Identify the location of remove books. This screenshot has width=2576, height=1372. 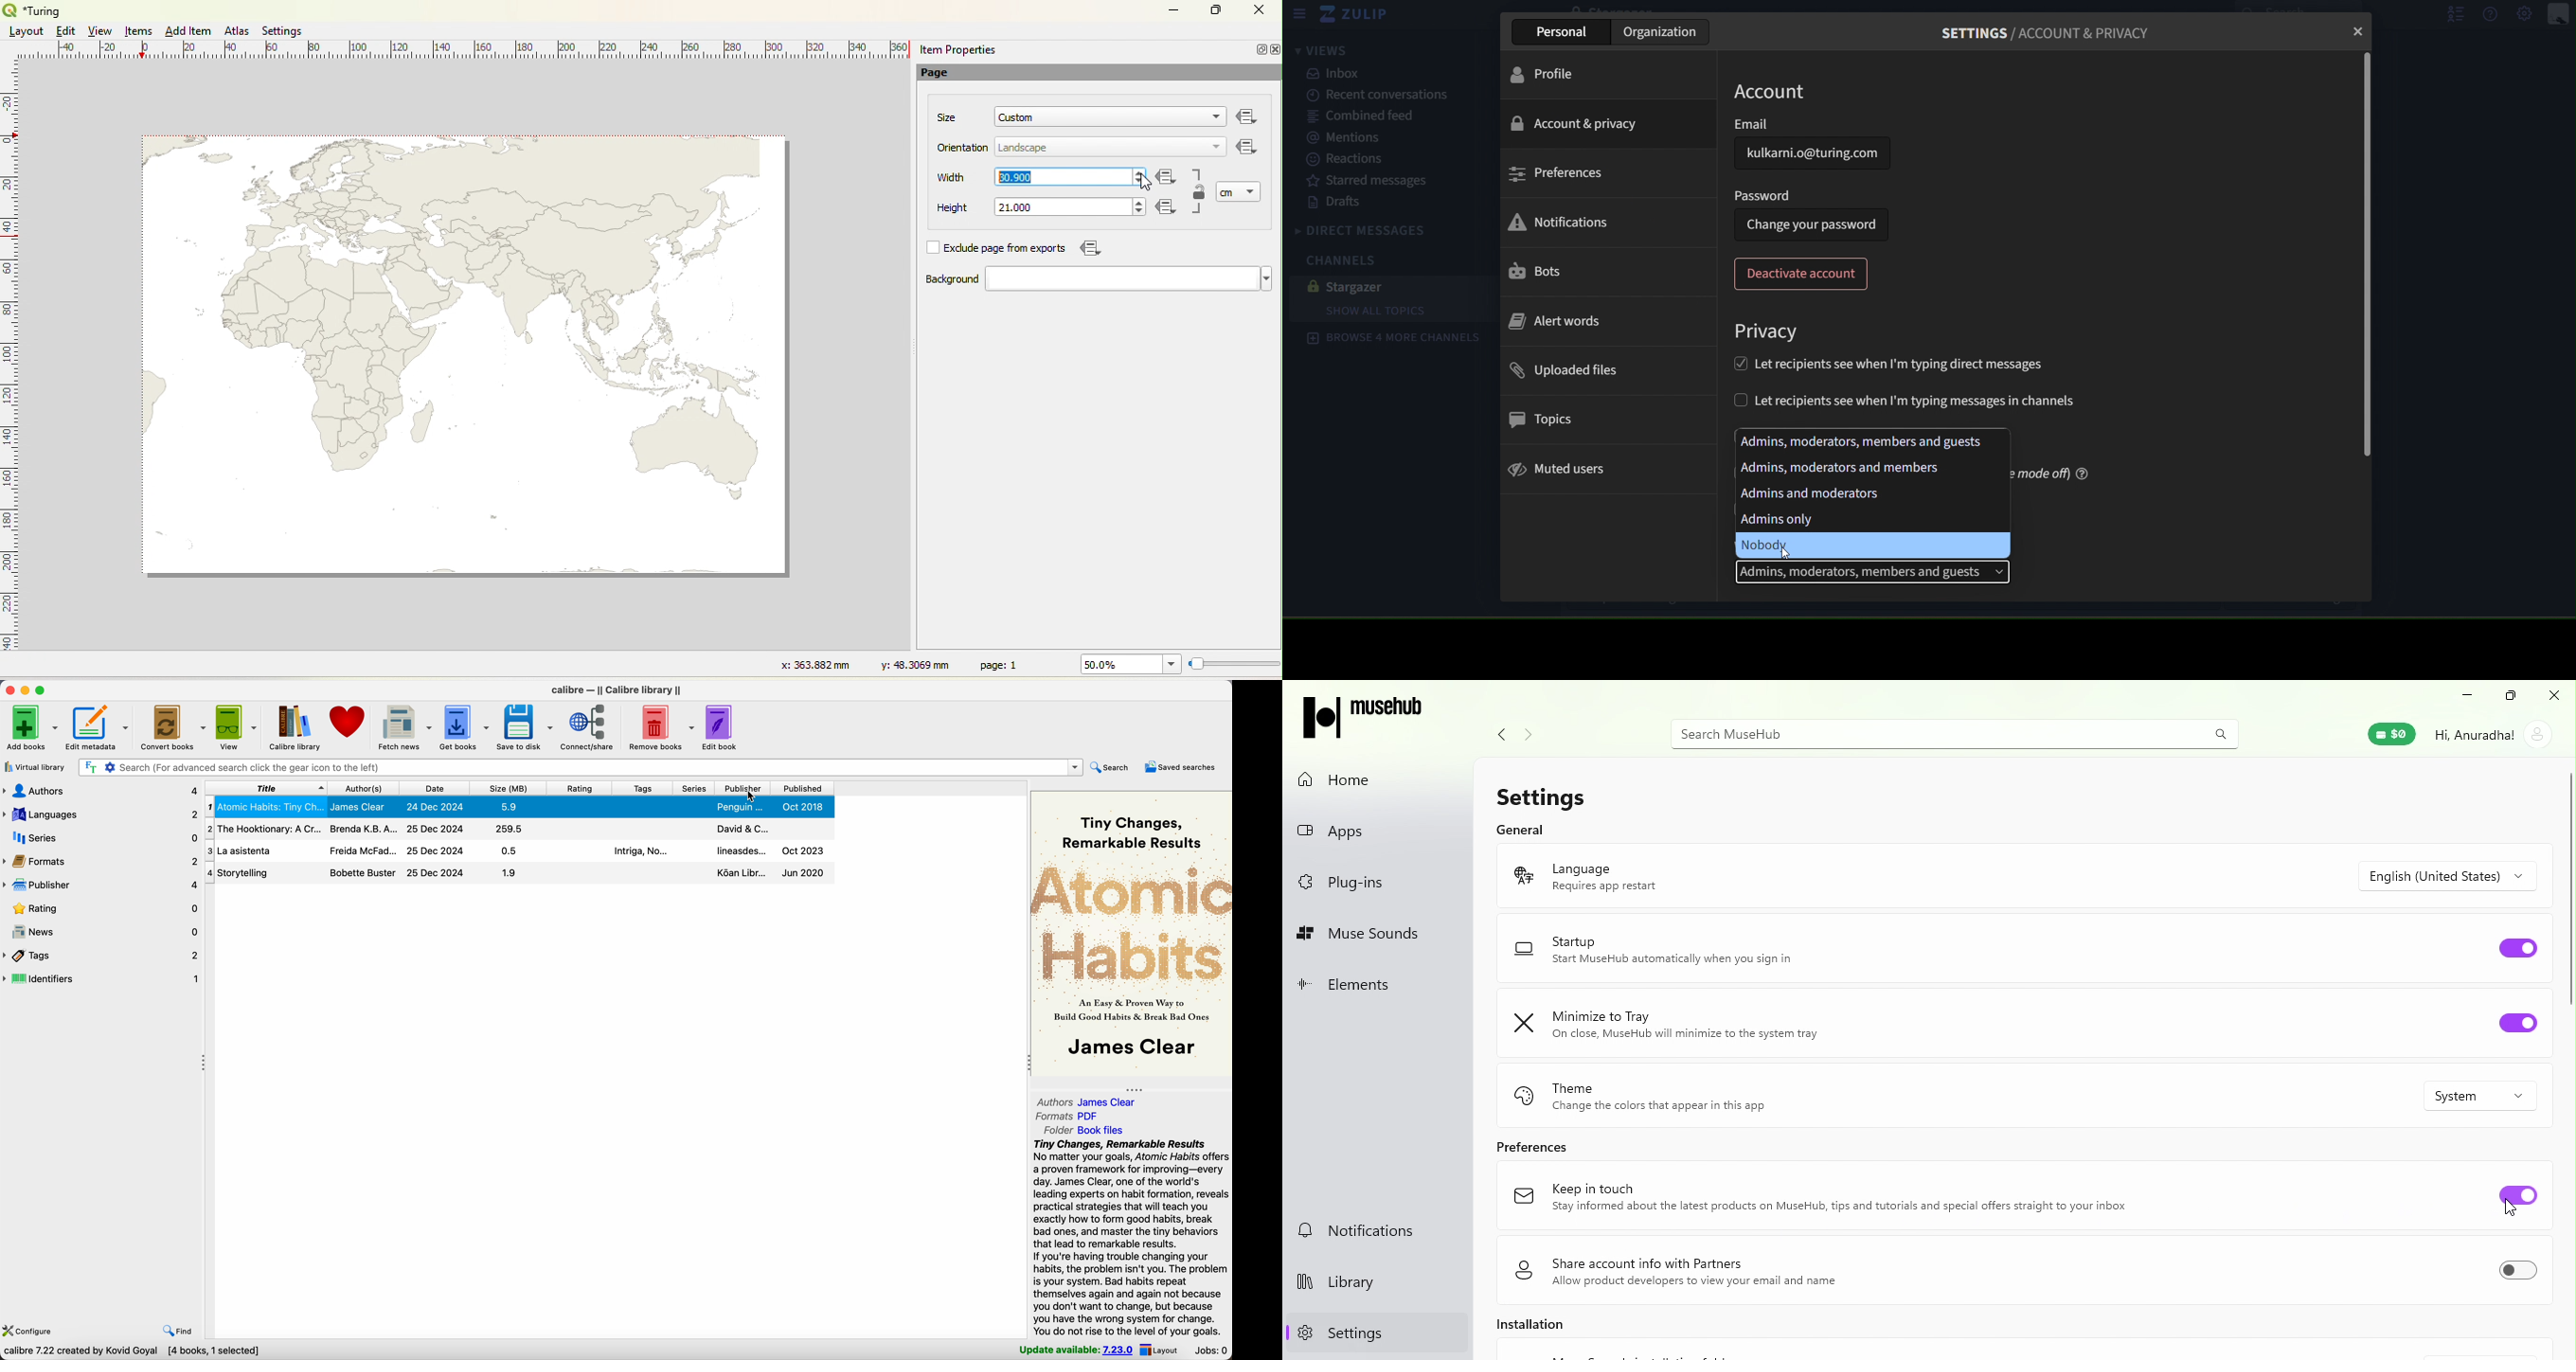
(659, 726).